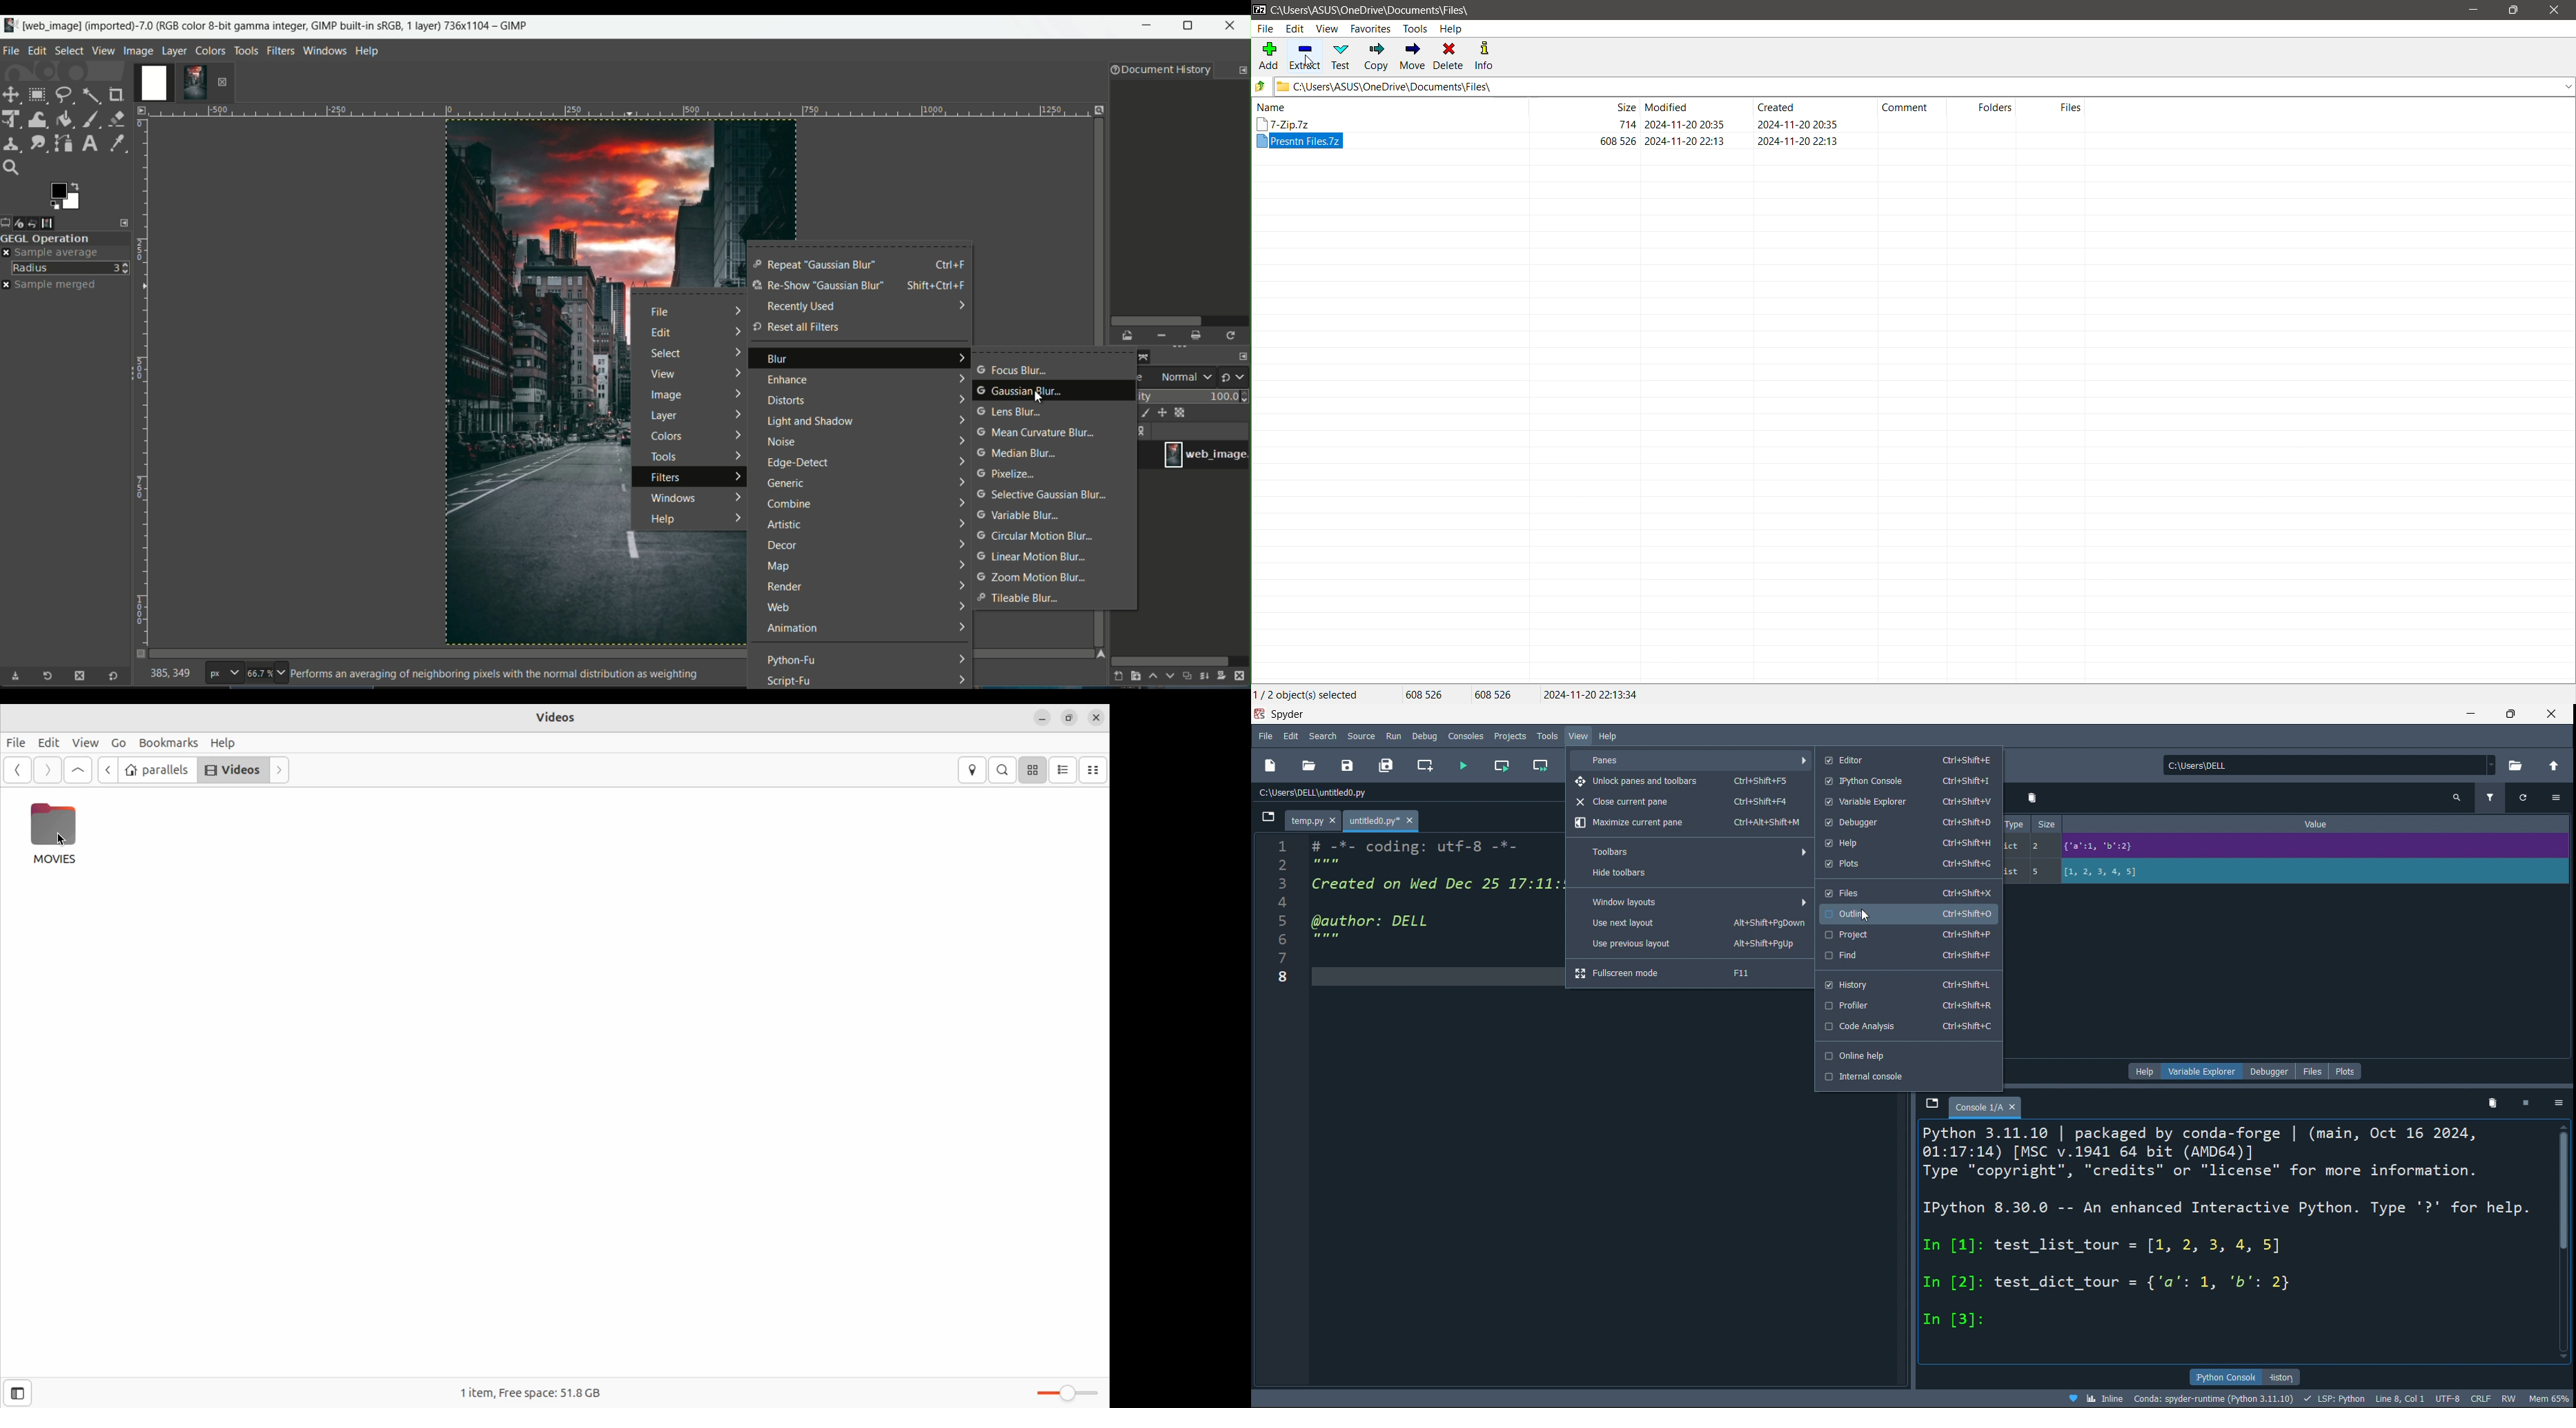 The height and width of the screenshot is (1428, 2576). Describe the element at coordinates (787, 485) in the screenshot. I see `generic` at that location.